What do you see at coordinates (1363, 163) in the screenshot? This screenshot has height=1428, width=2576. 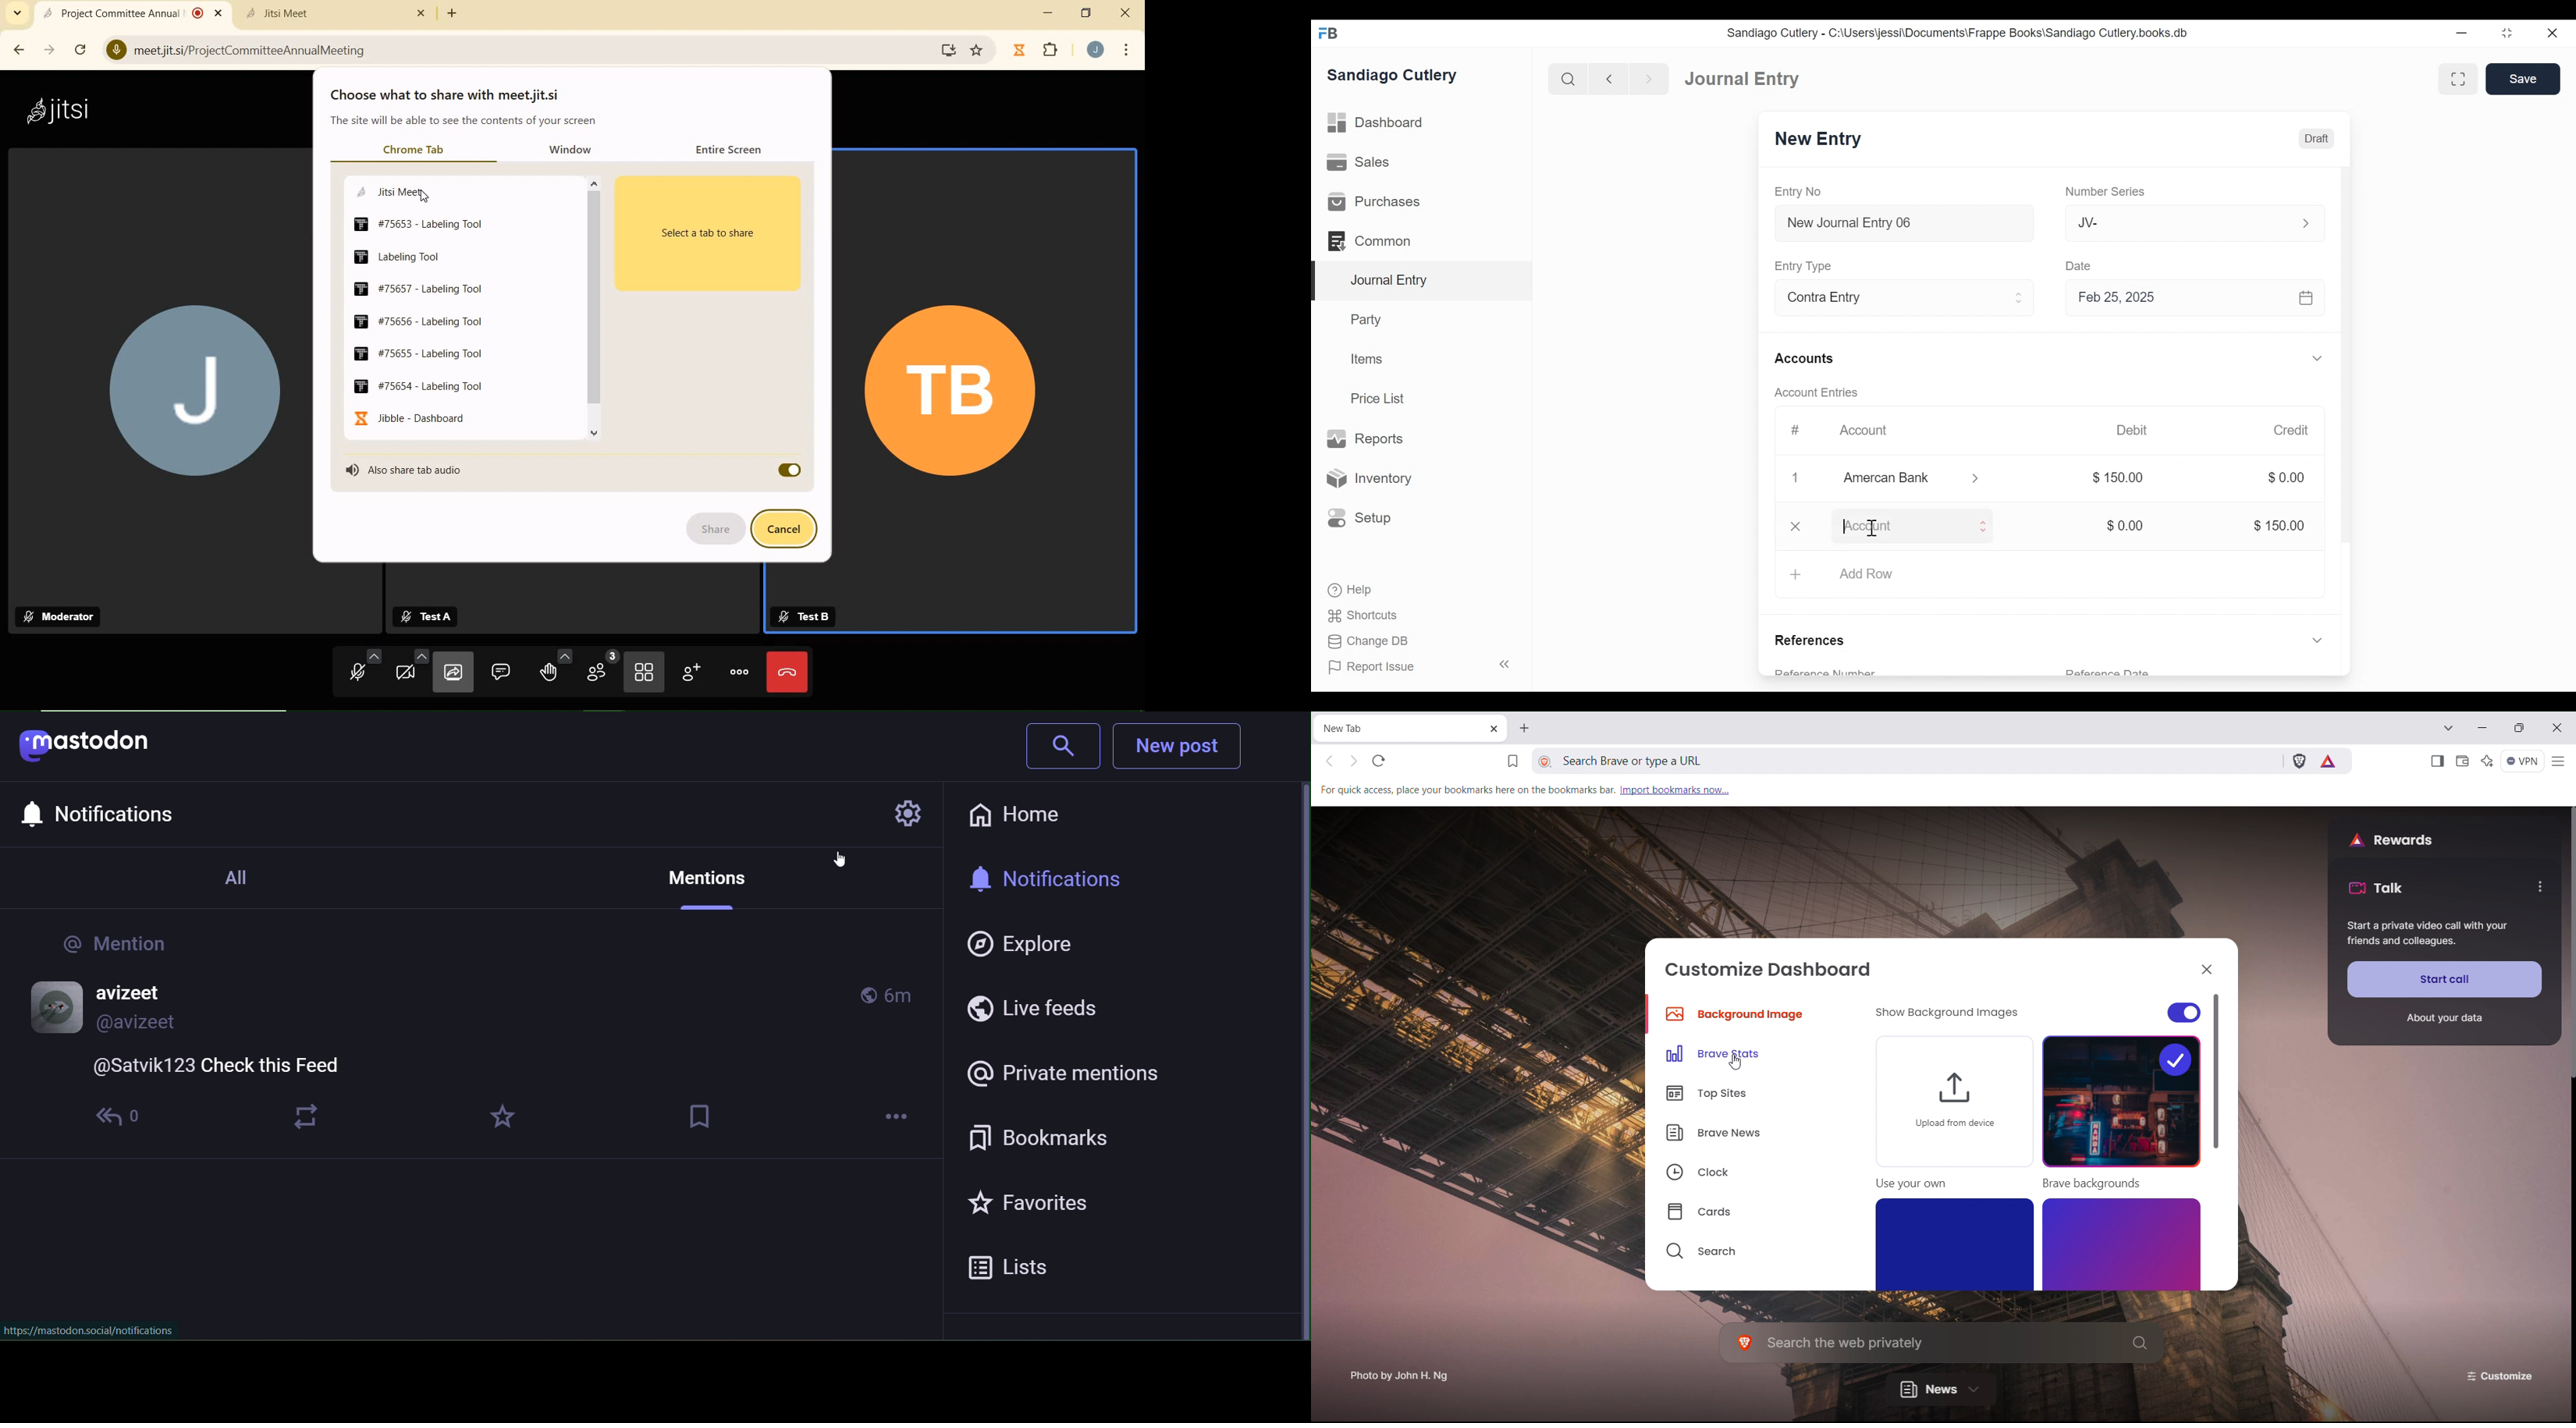 I see `Sales` at bounding box center [1363, 163].